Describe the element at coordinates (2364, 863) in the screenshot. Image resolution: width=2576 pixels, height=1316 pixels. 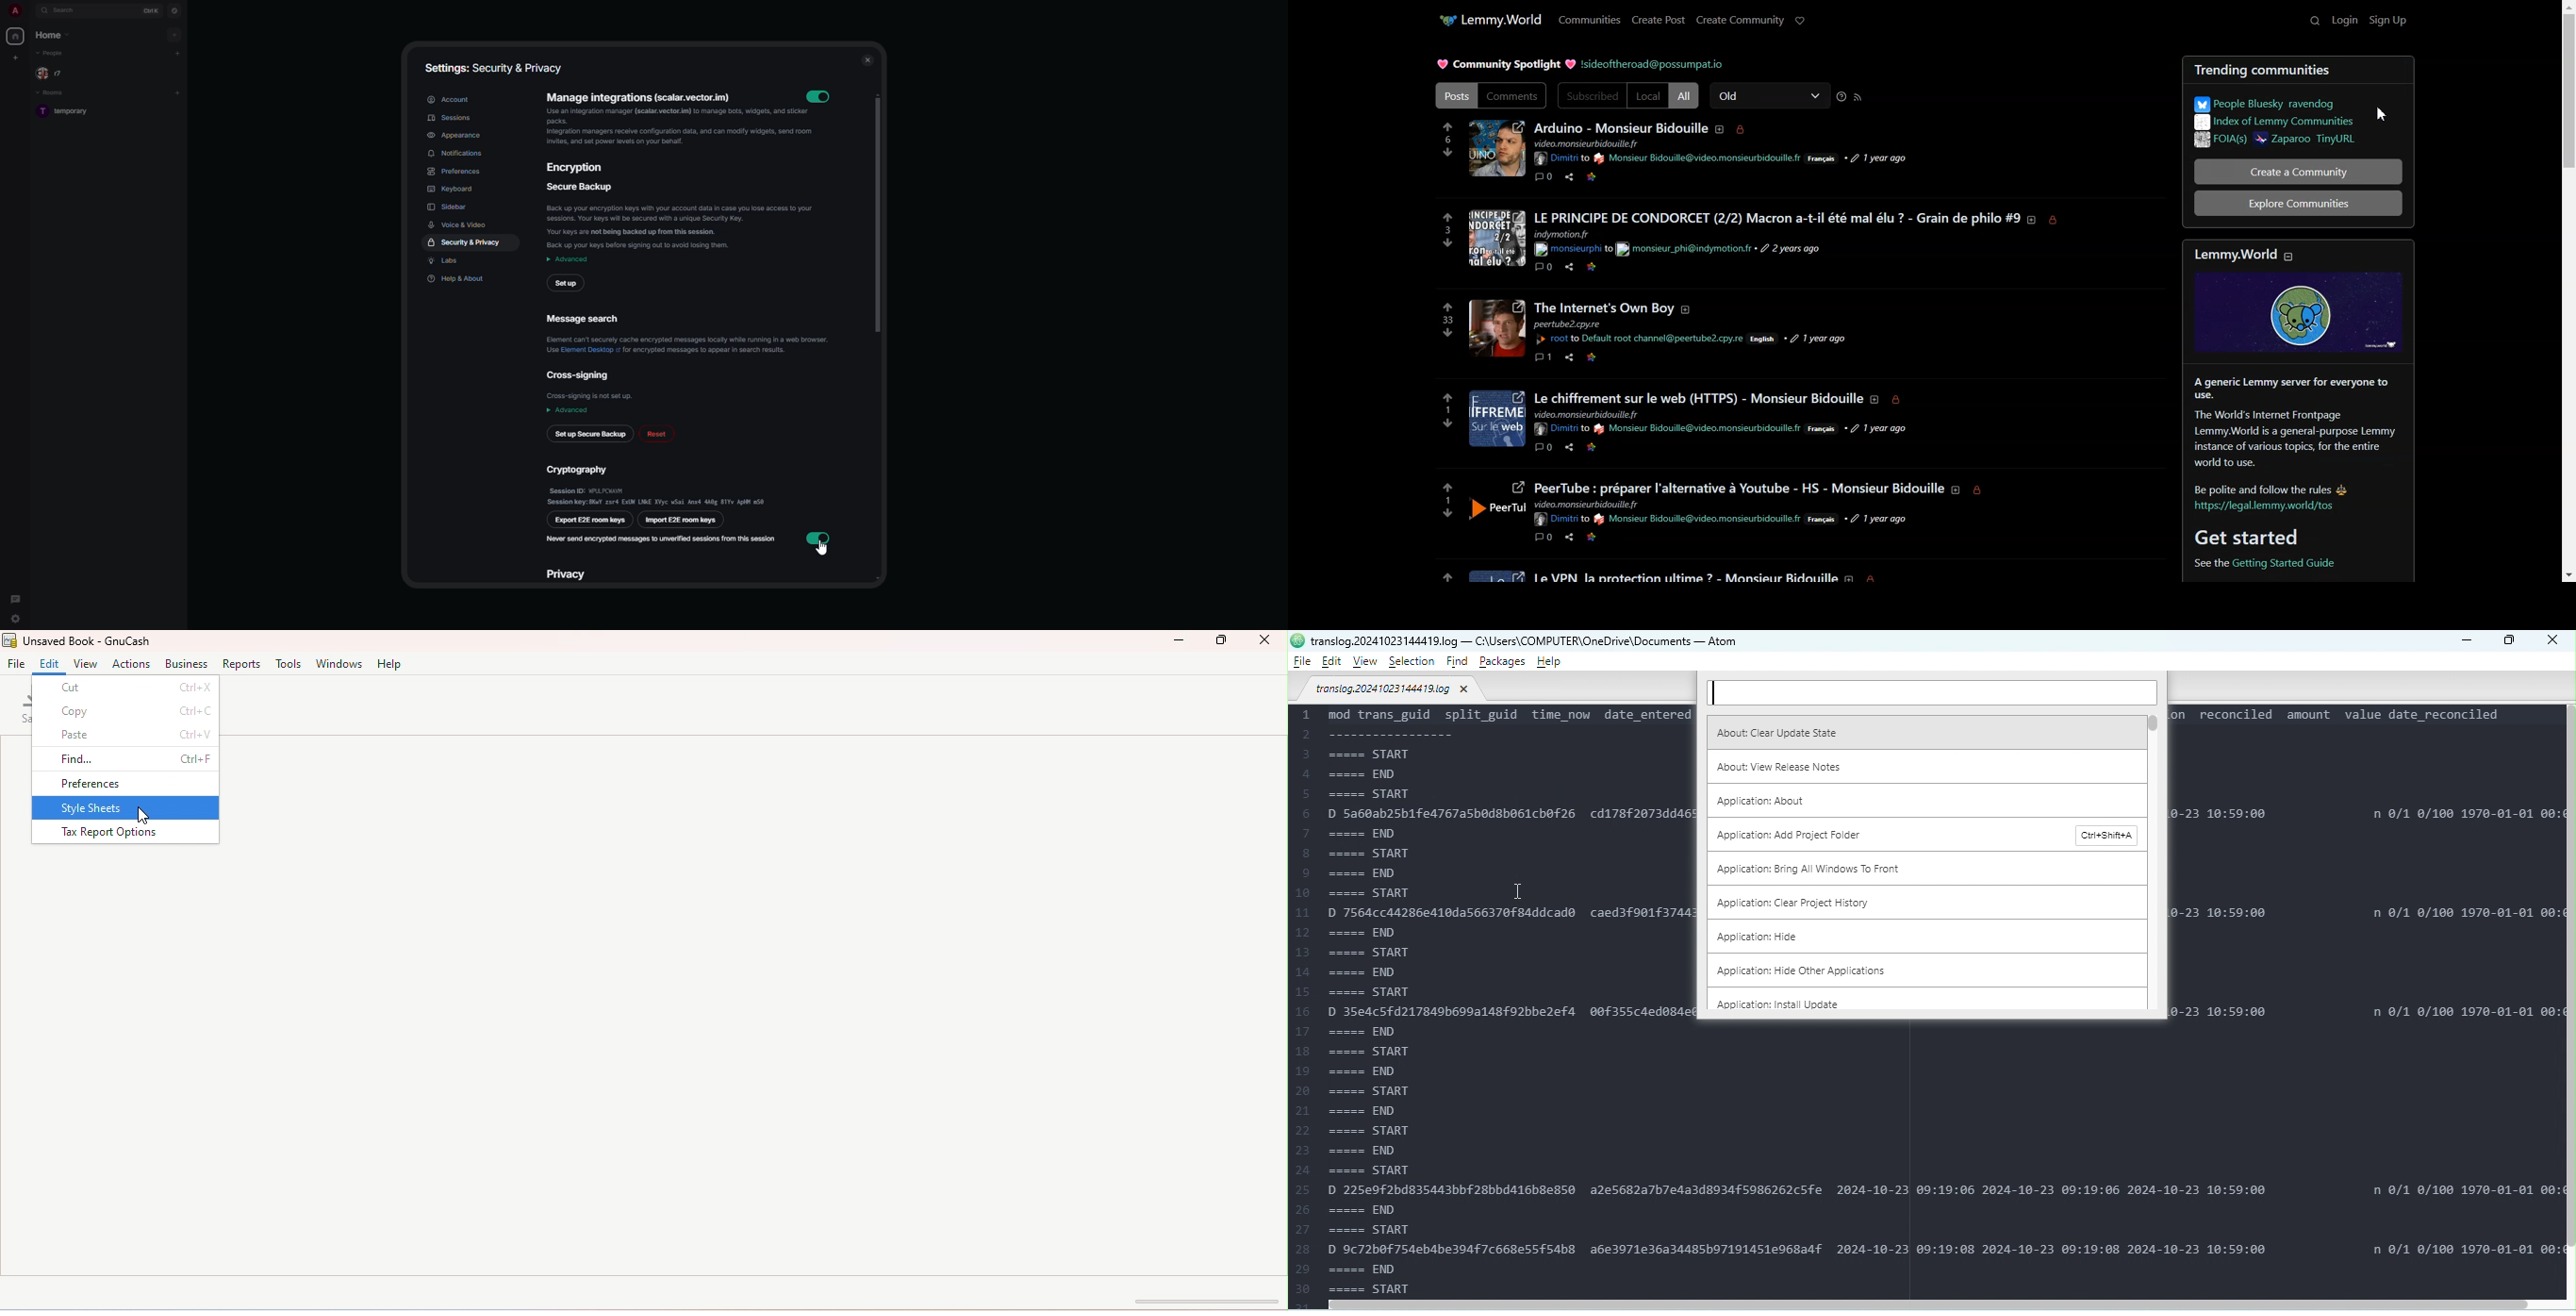
I see `File content - The code appears to be related to data entries or logs, possibly from a database or system process. It includes elements like:  START/END: Markers indicating the beginning and end of a data record. GUIDs (Globally Unique Identifiers): Long strings of characters that uniquely identify each record. Timestamps: Dates and times associated with the records, such as 2024-10-23 09:14:29. Counters/Indexes: Values like "n 0/1 100" or "0/1 100", which might indicate record numbers or positions. Date Codes: Such as 1970-01-01 00, which might represent default or initial dates. ` at that location.